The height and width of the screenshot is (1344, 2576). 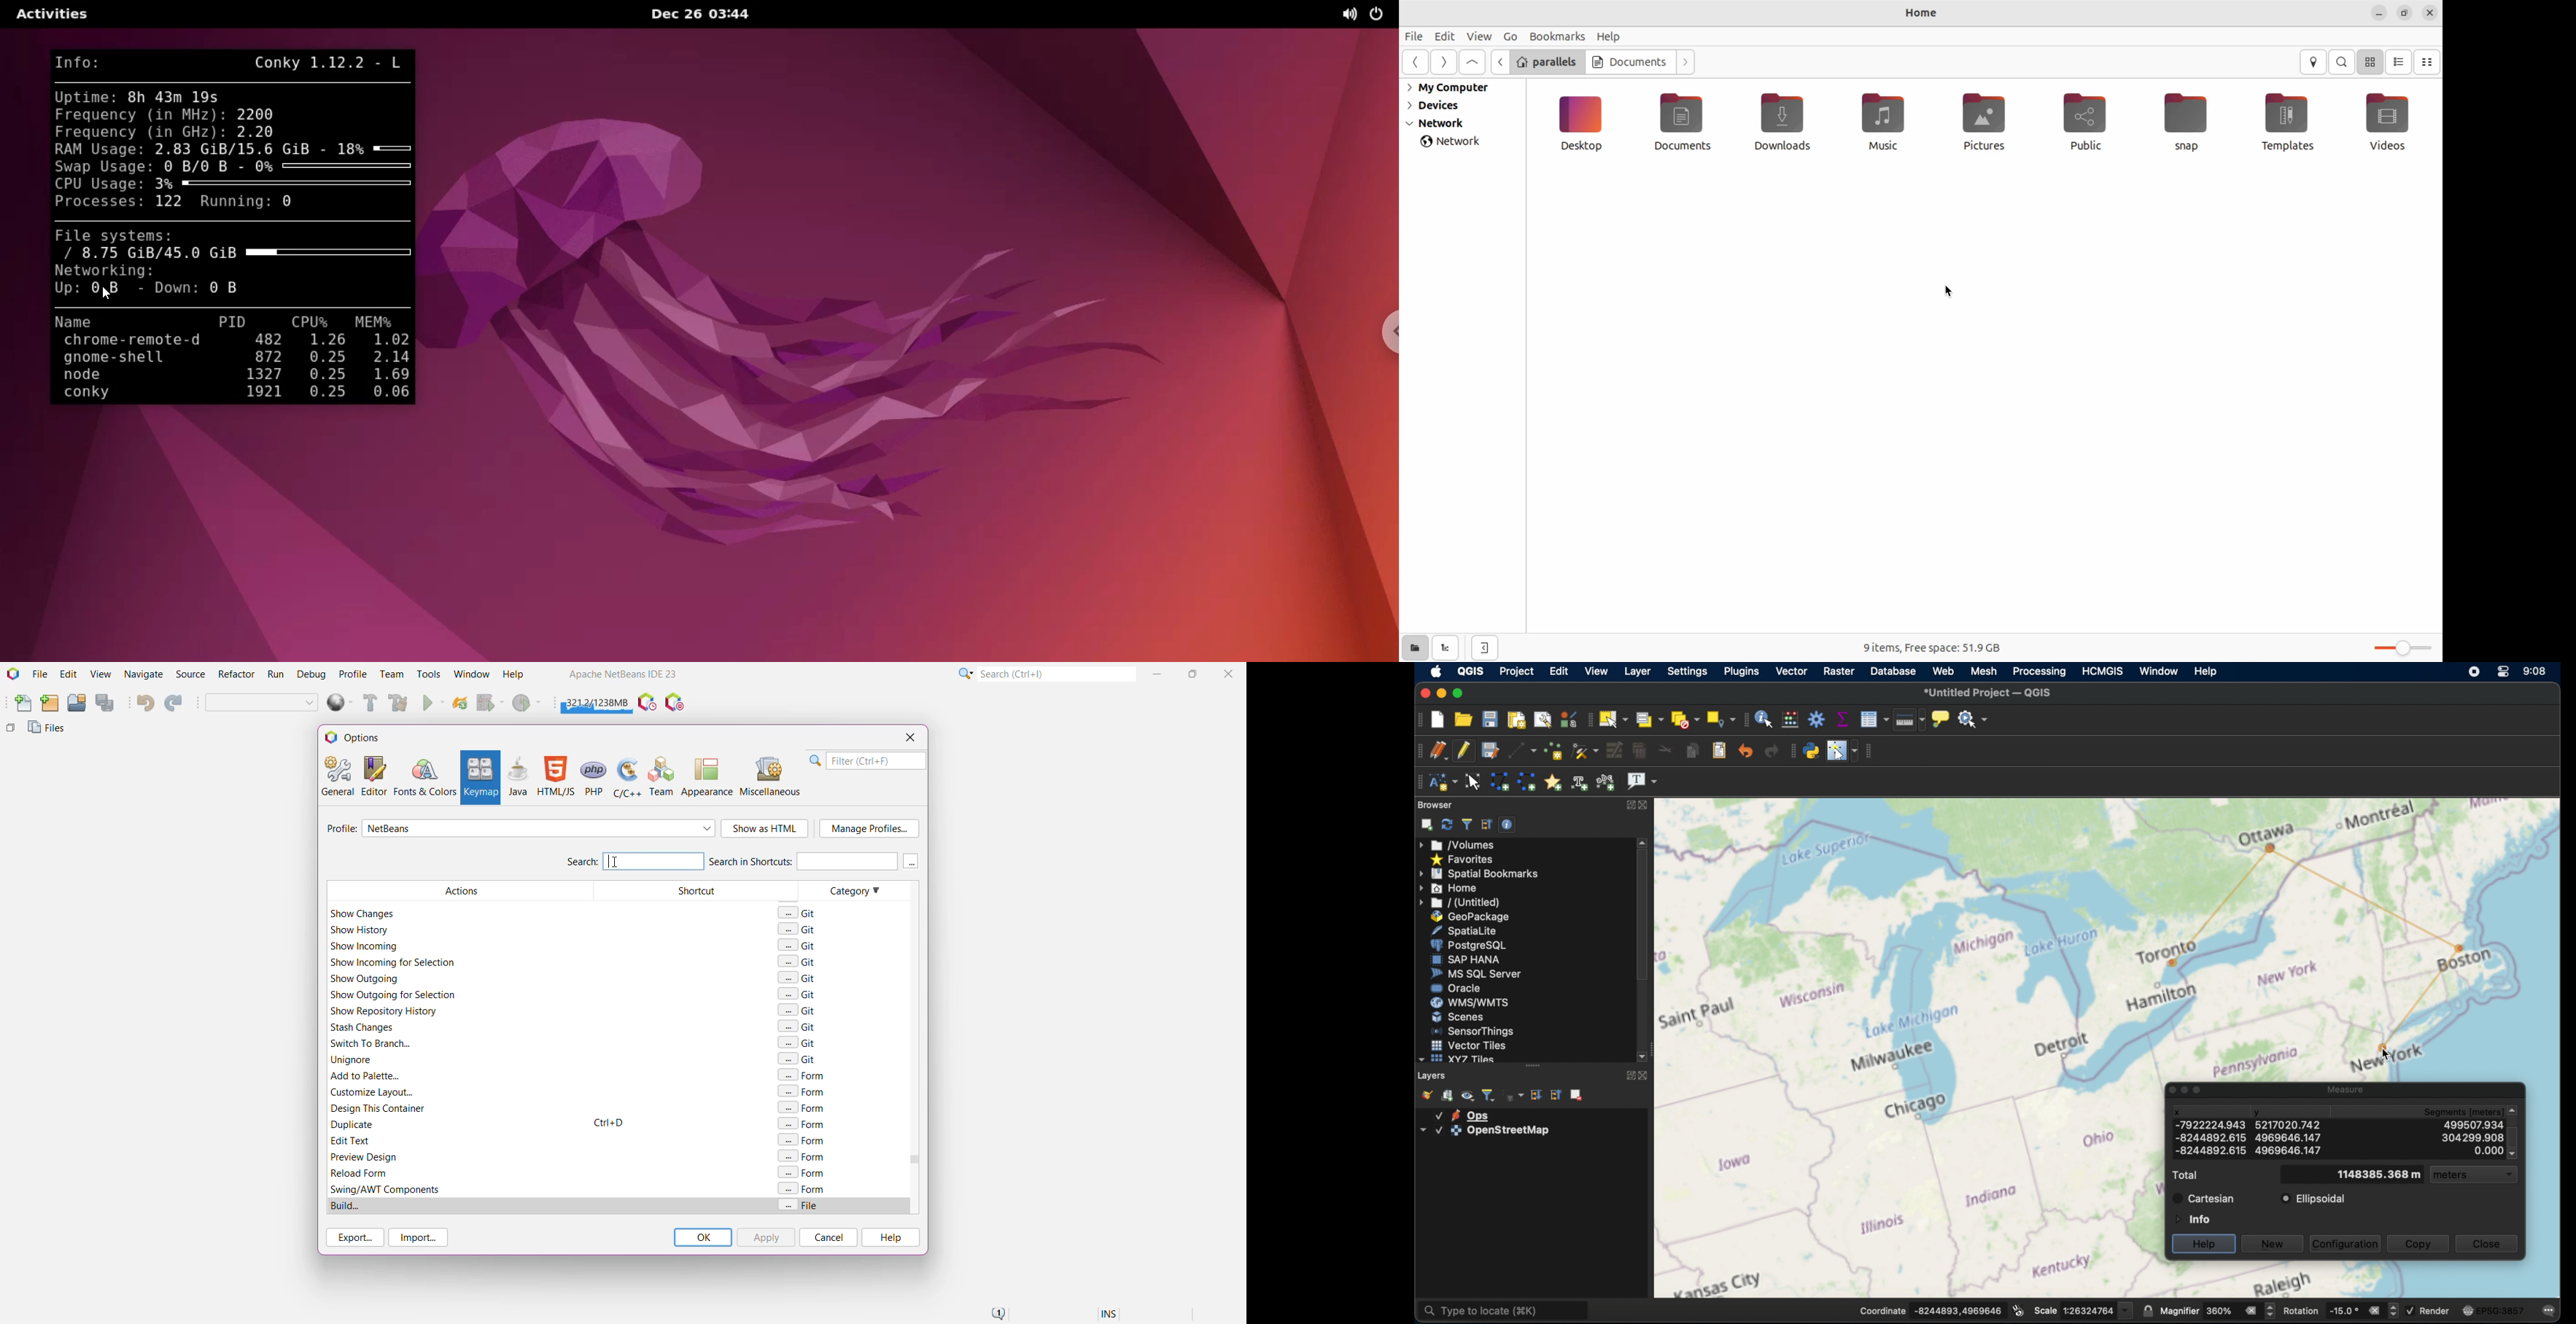 I want to click on mesh, so click(x=1984, y=671).